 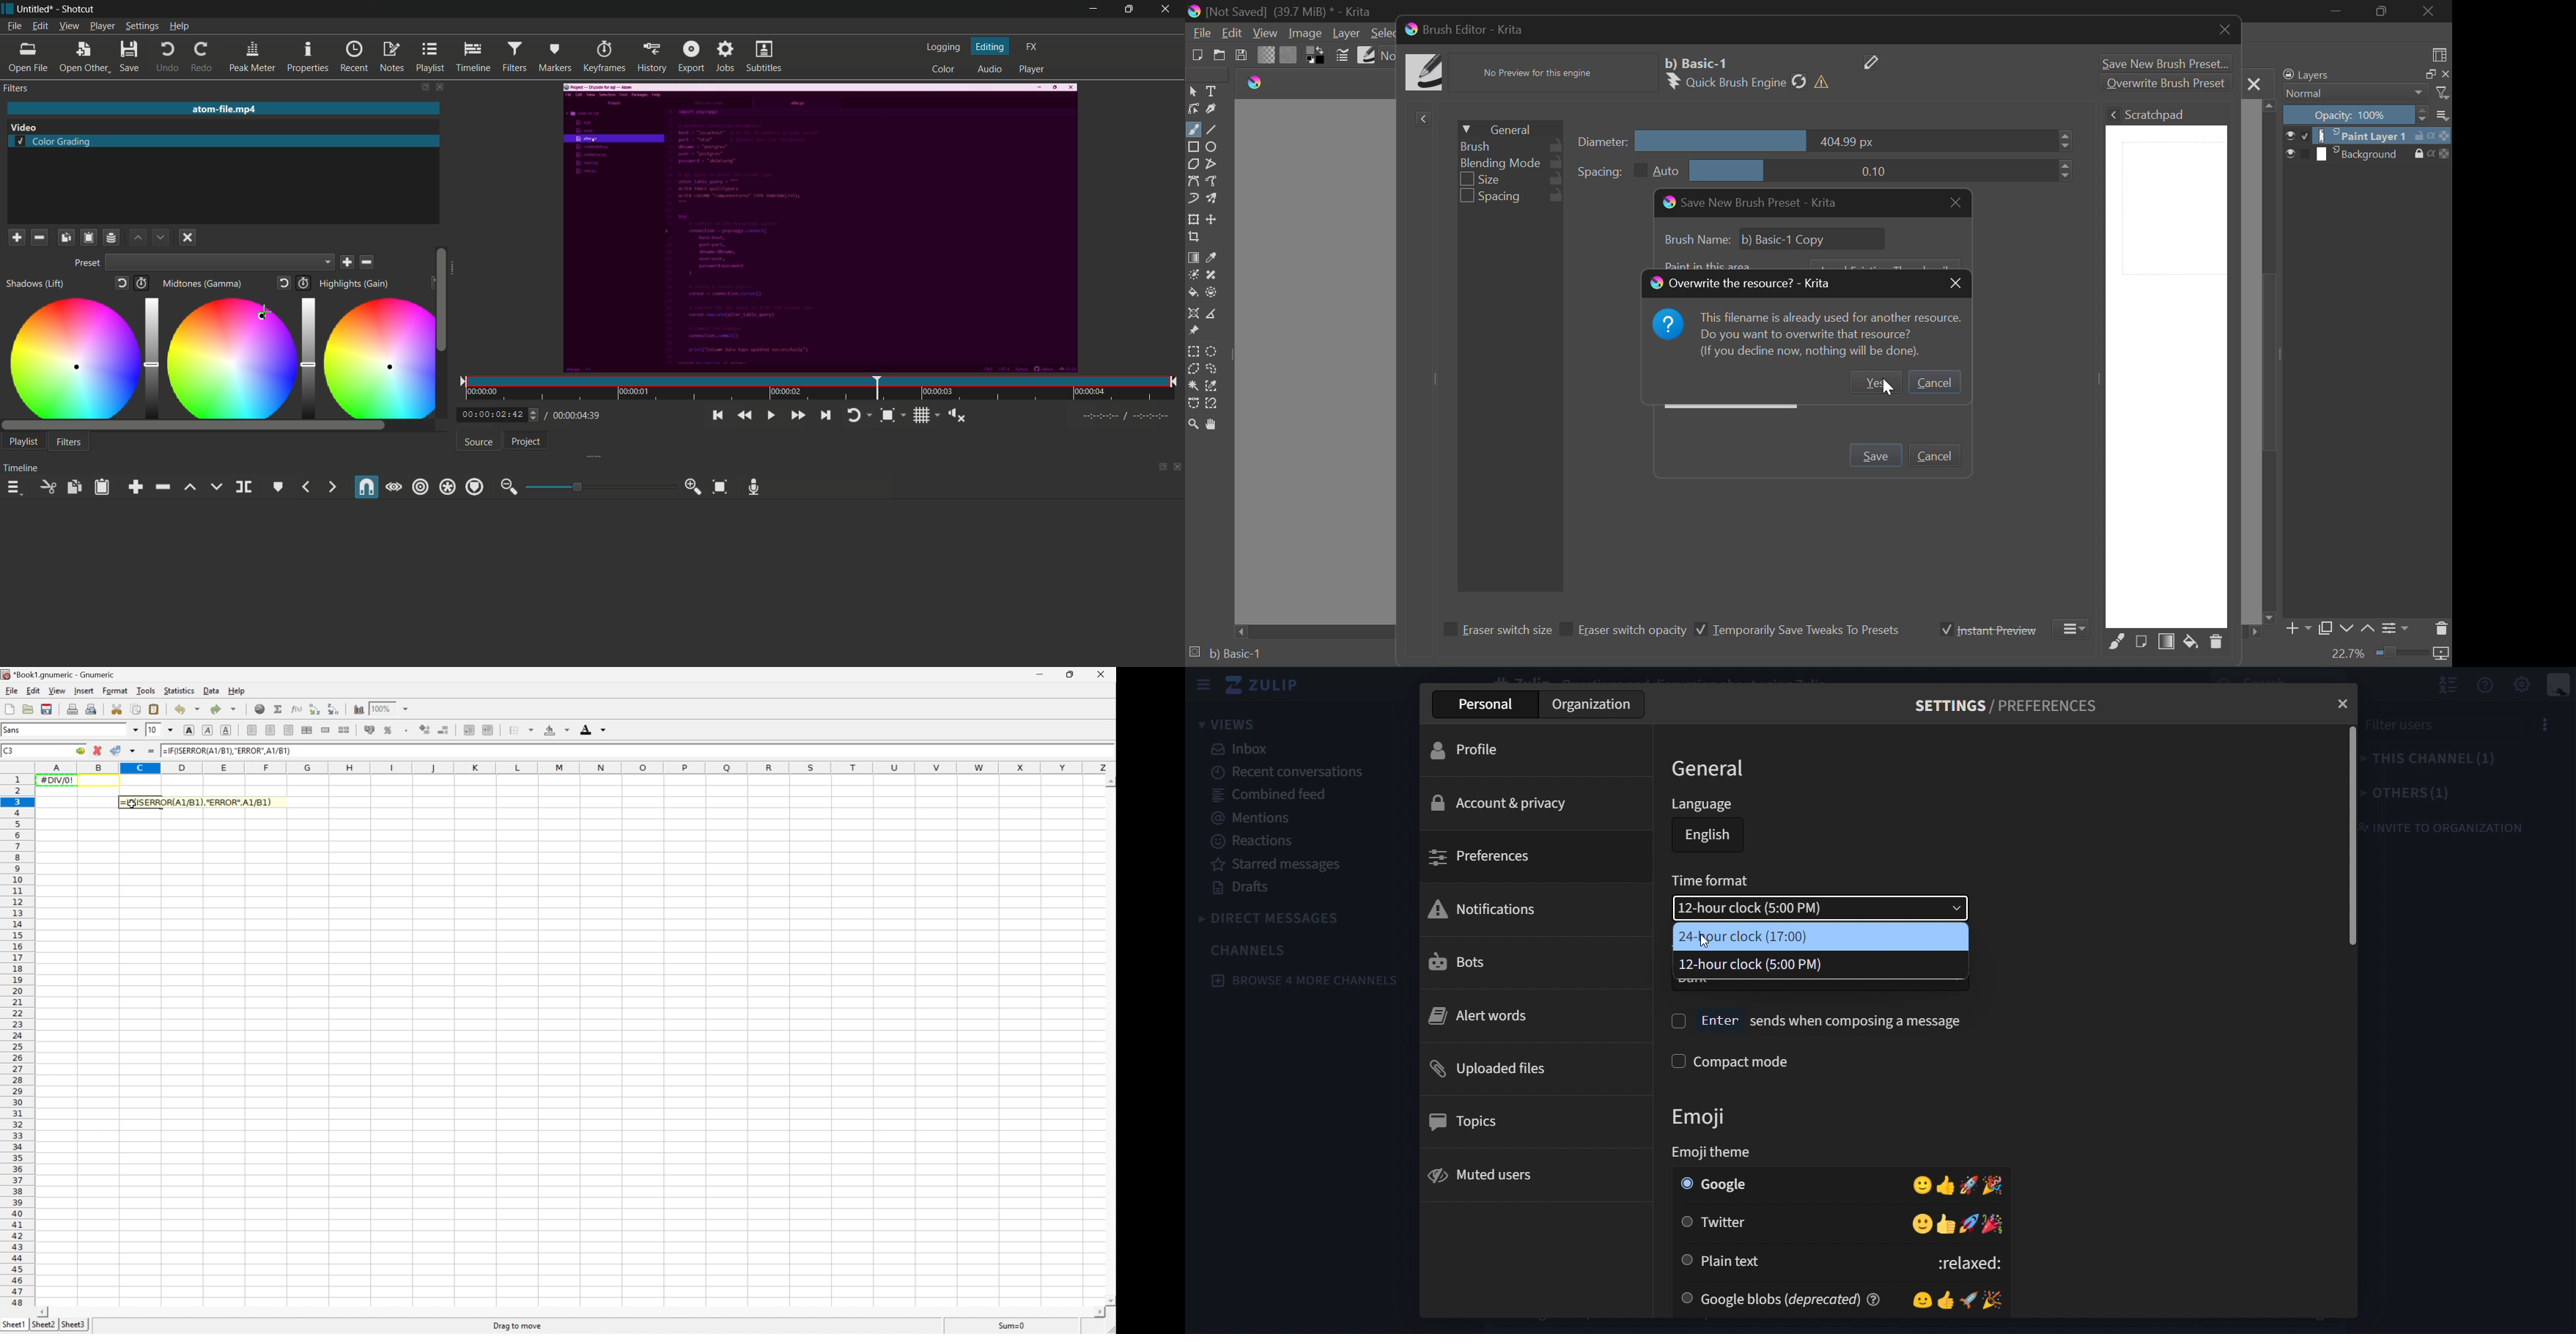 What do you see at coordinates (720, 487) in the screenshot?
I see `zoom timeline to fit` at bounding box center [720, 487].